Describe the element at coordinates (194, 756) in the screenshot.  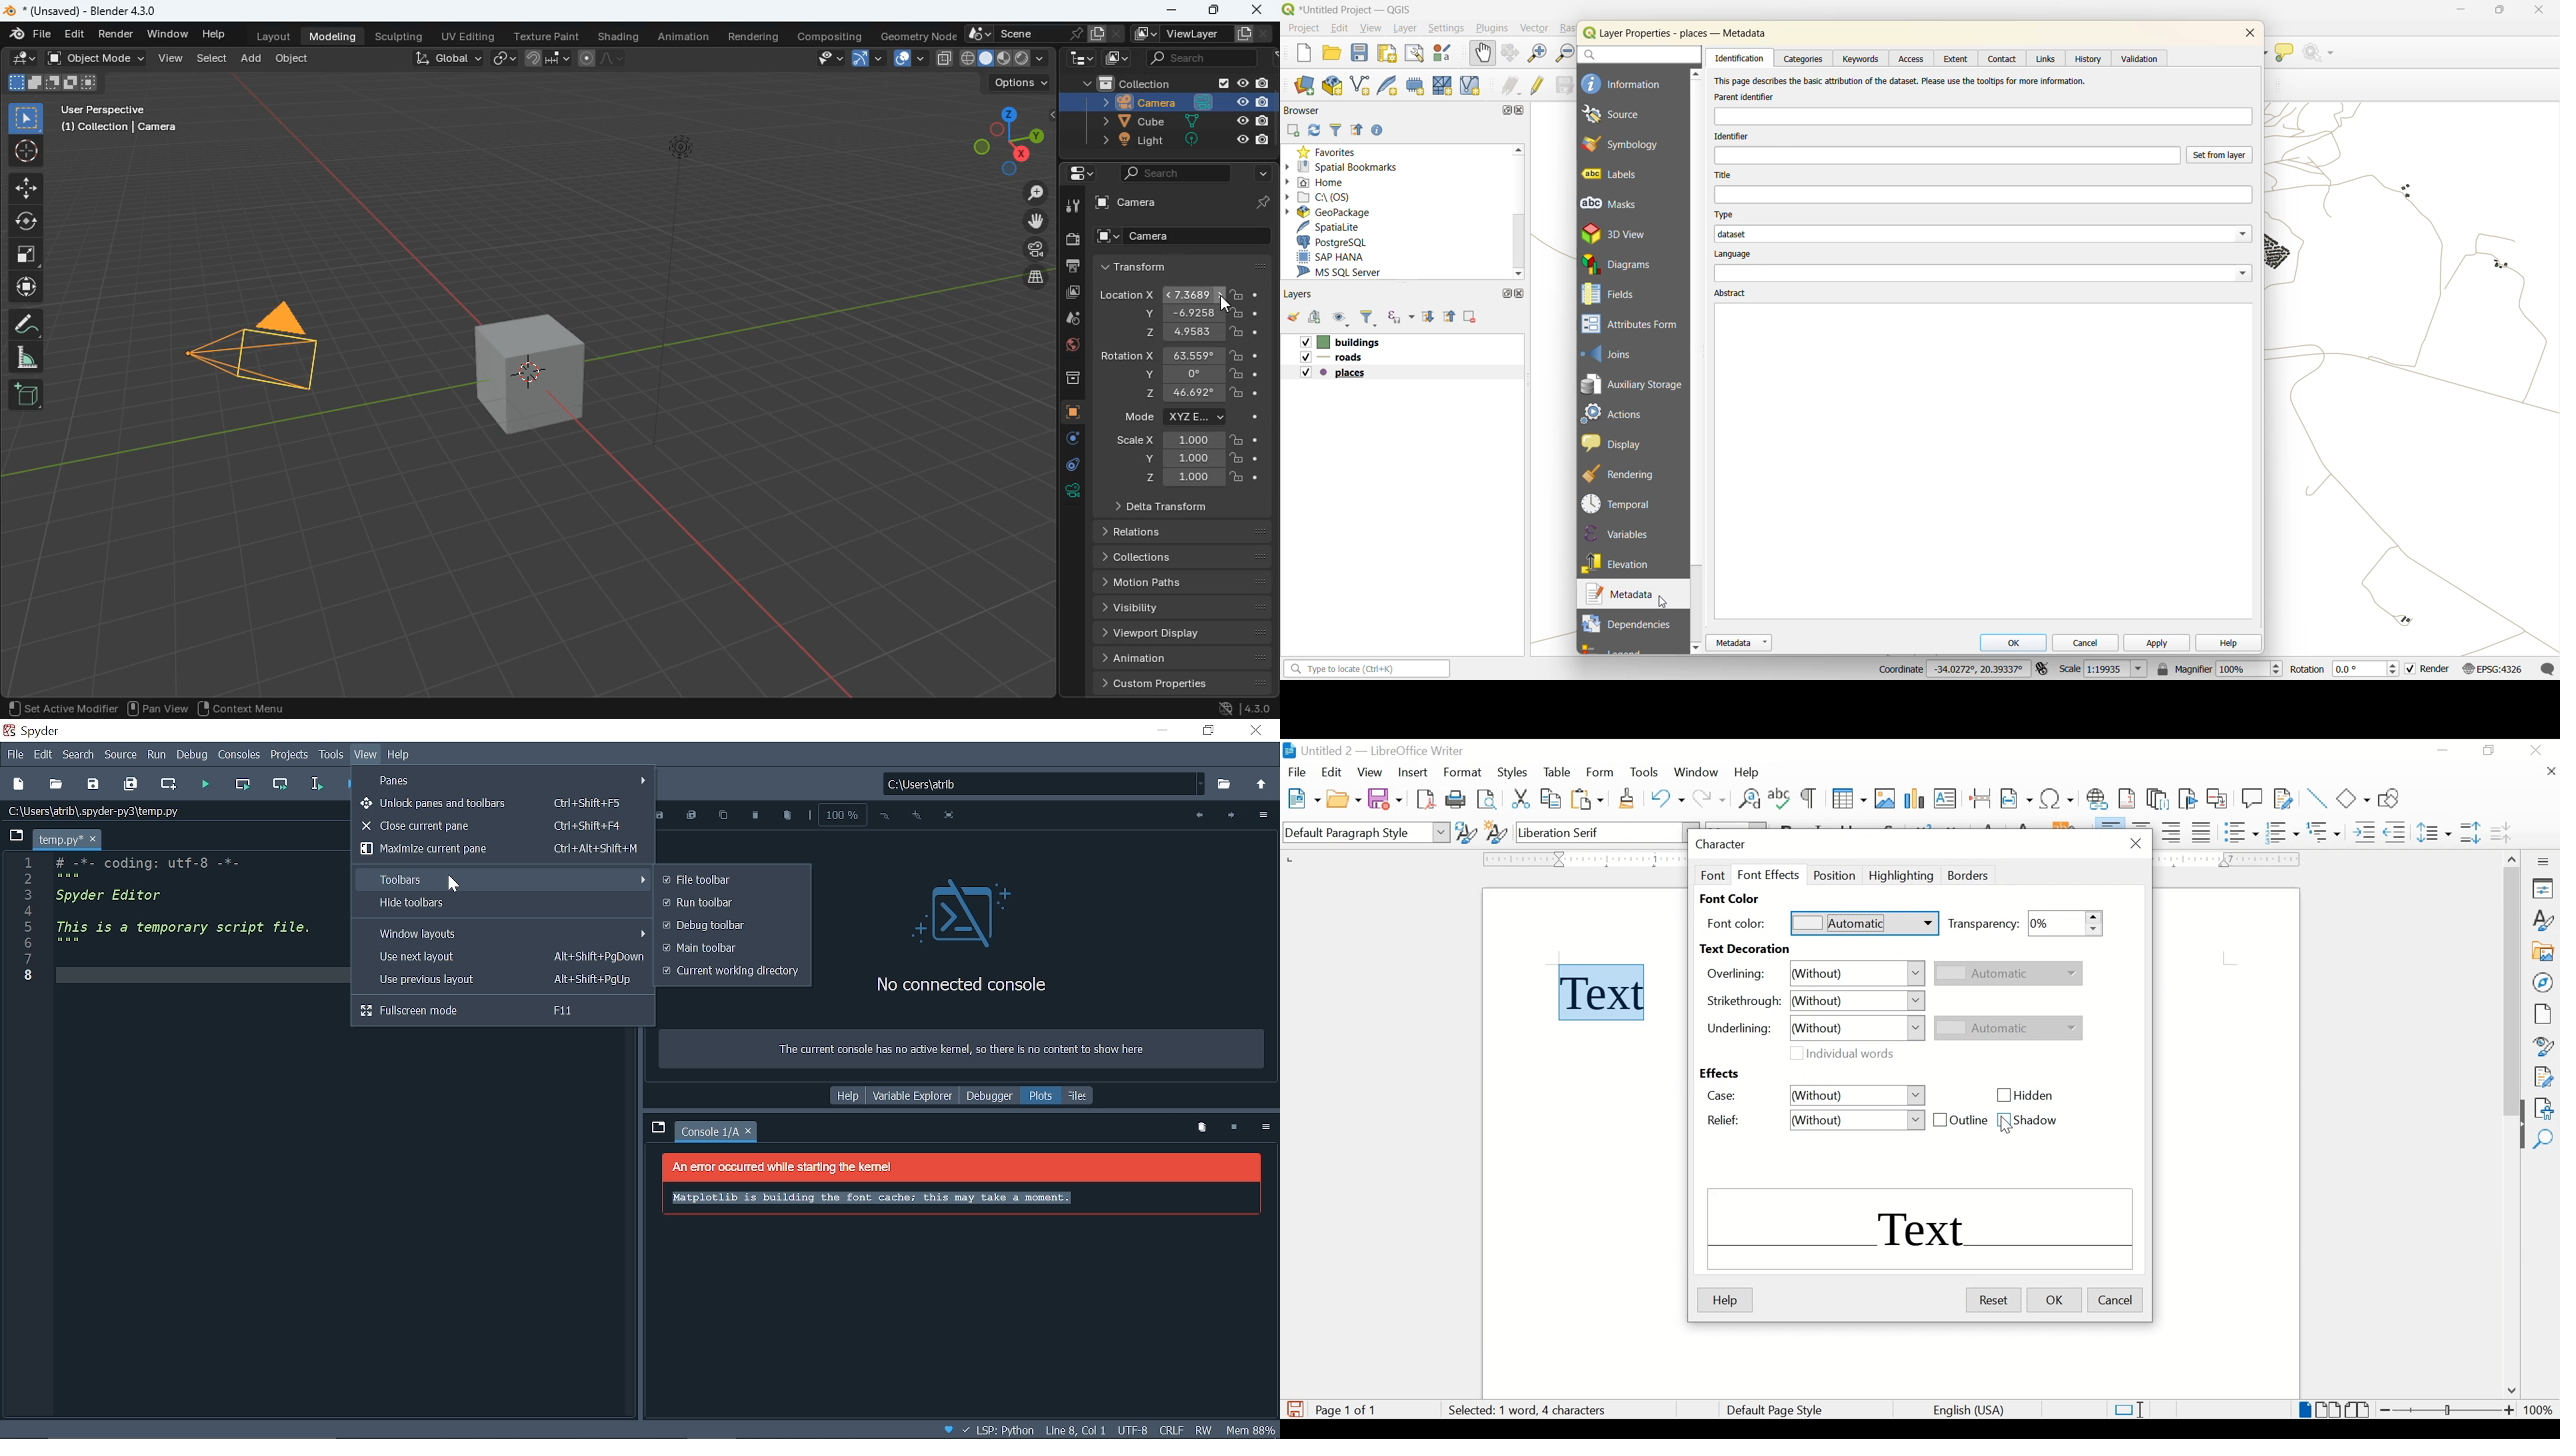
I see `Debug` at that location.